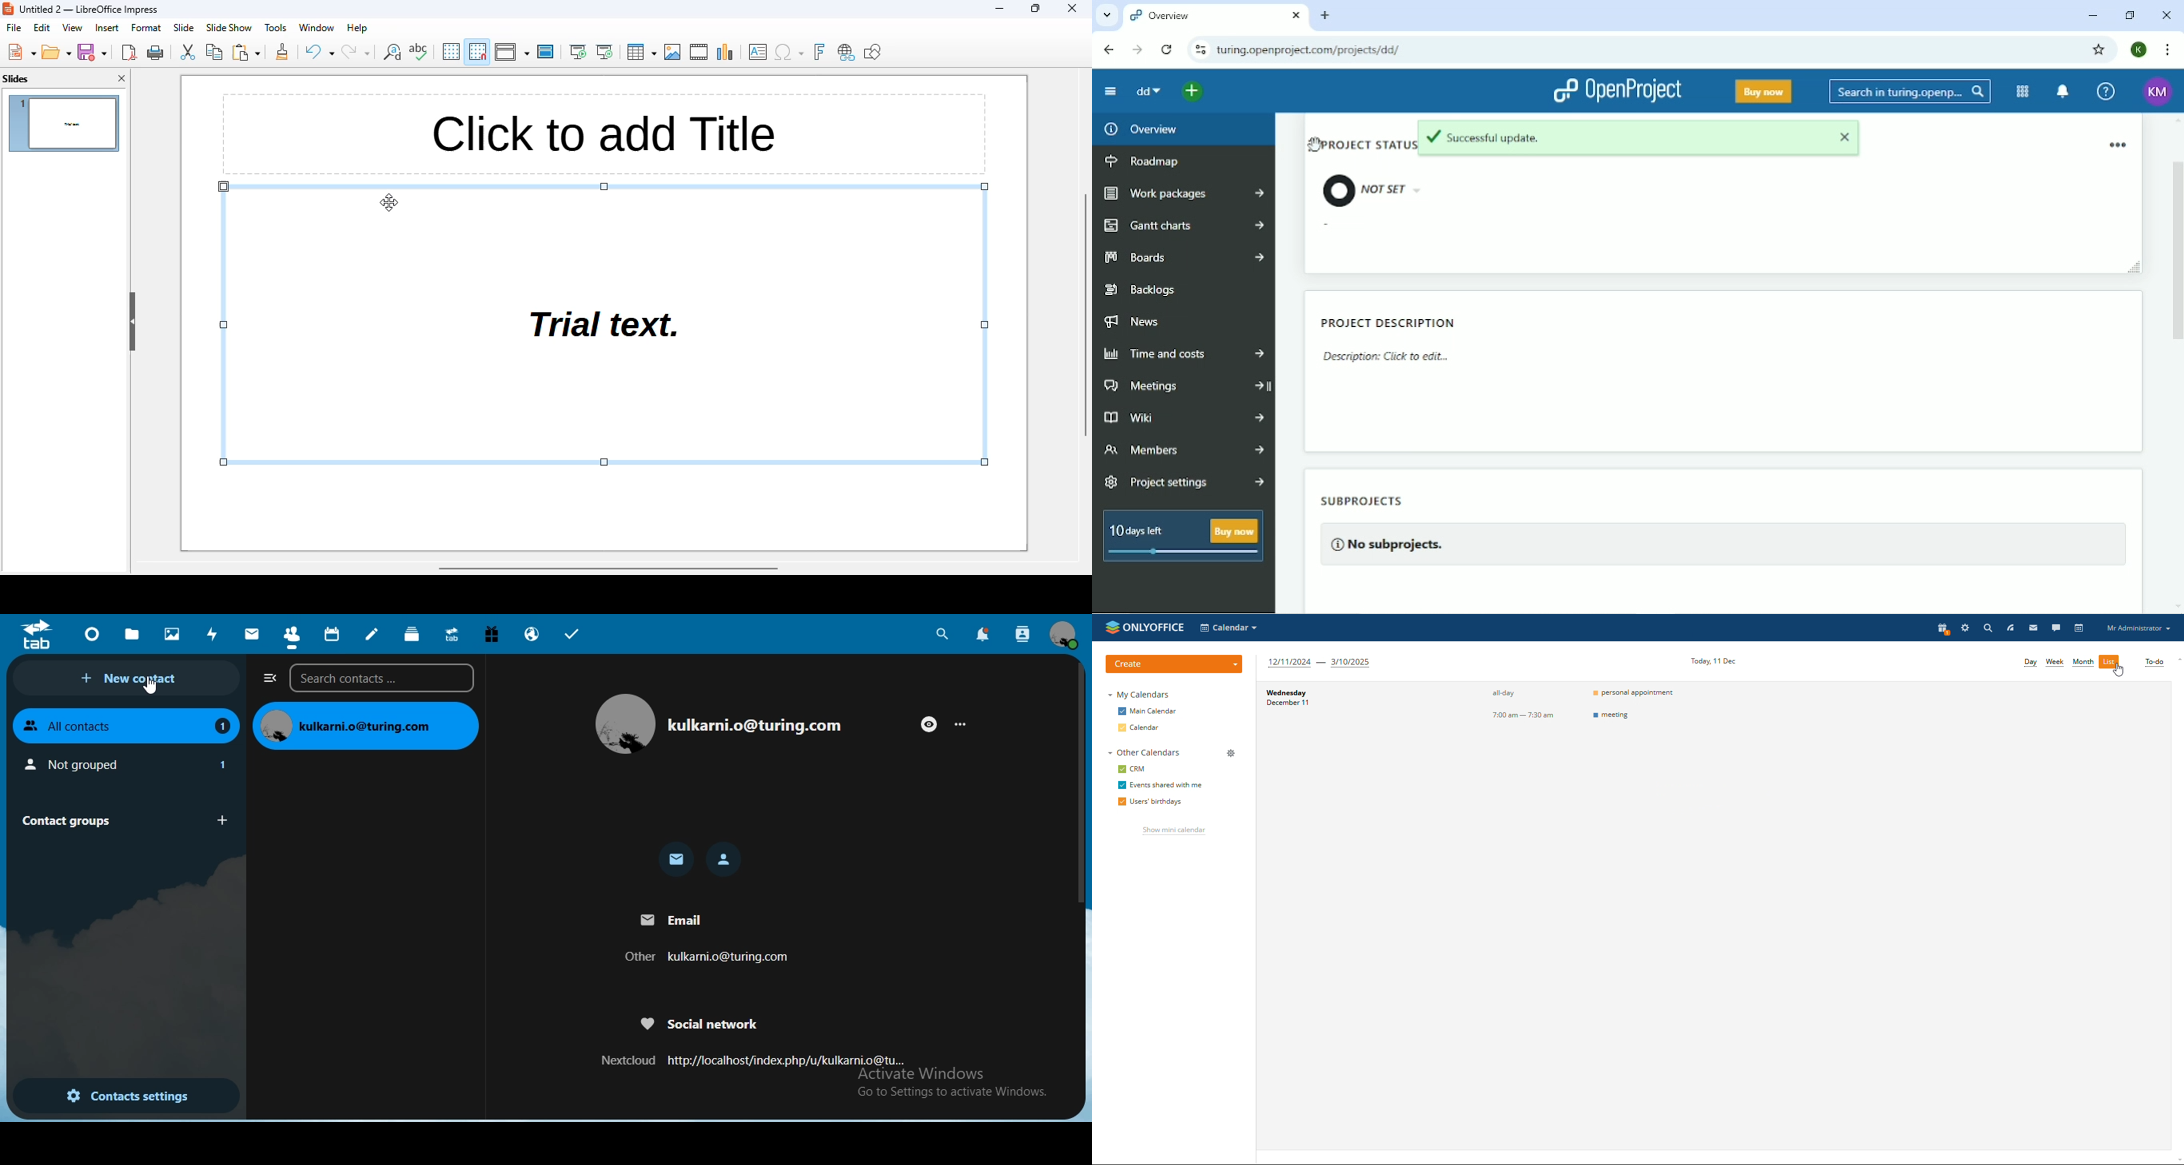 The height and width of the screenshot is (1176, 2184). Describe the element at coordinates (983, 635) in the screenshot. I see `notifications` at that location.